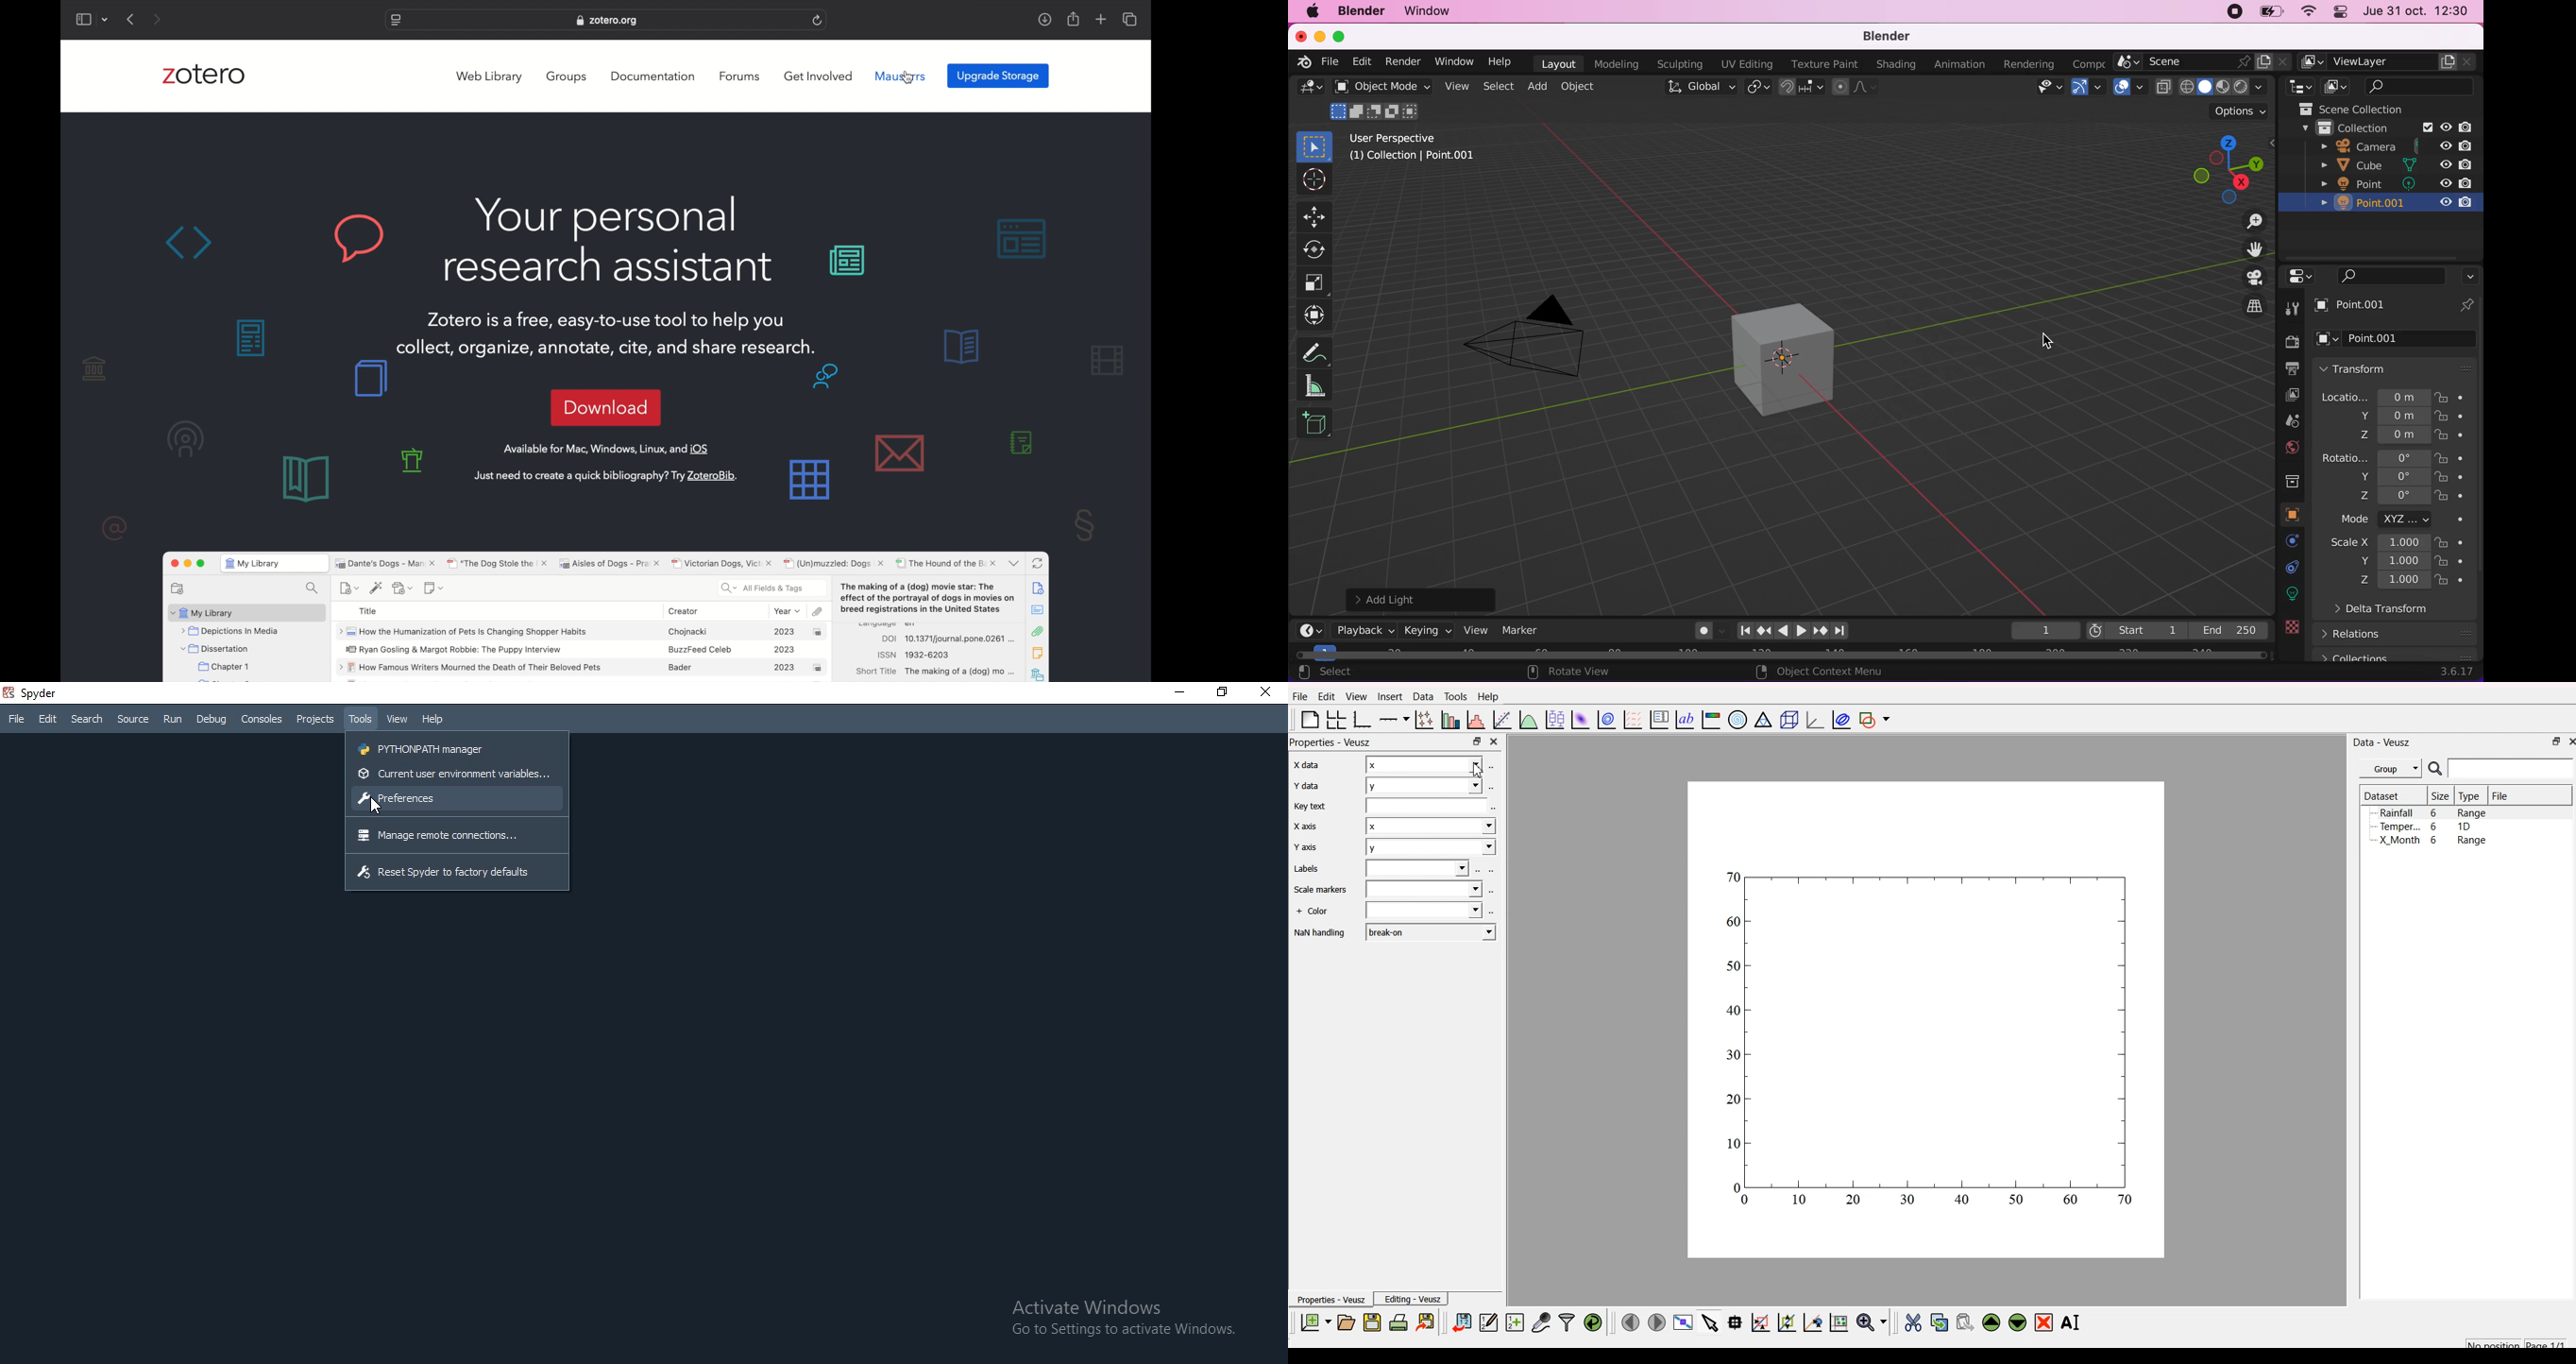 The width and height of the screenshot is (2576, 1372). Describe the element at coordinates (1425, 764) in the screenshot. I see `x` at that location.